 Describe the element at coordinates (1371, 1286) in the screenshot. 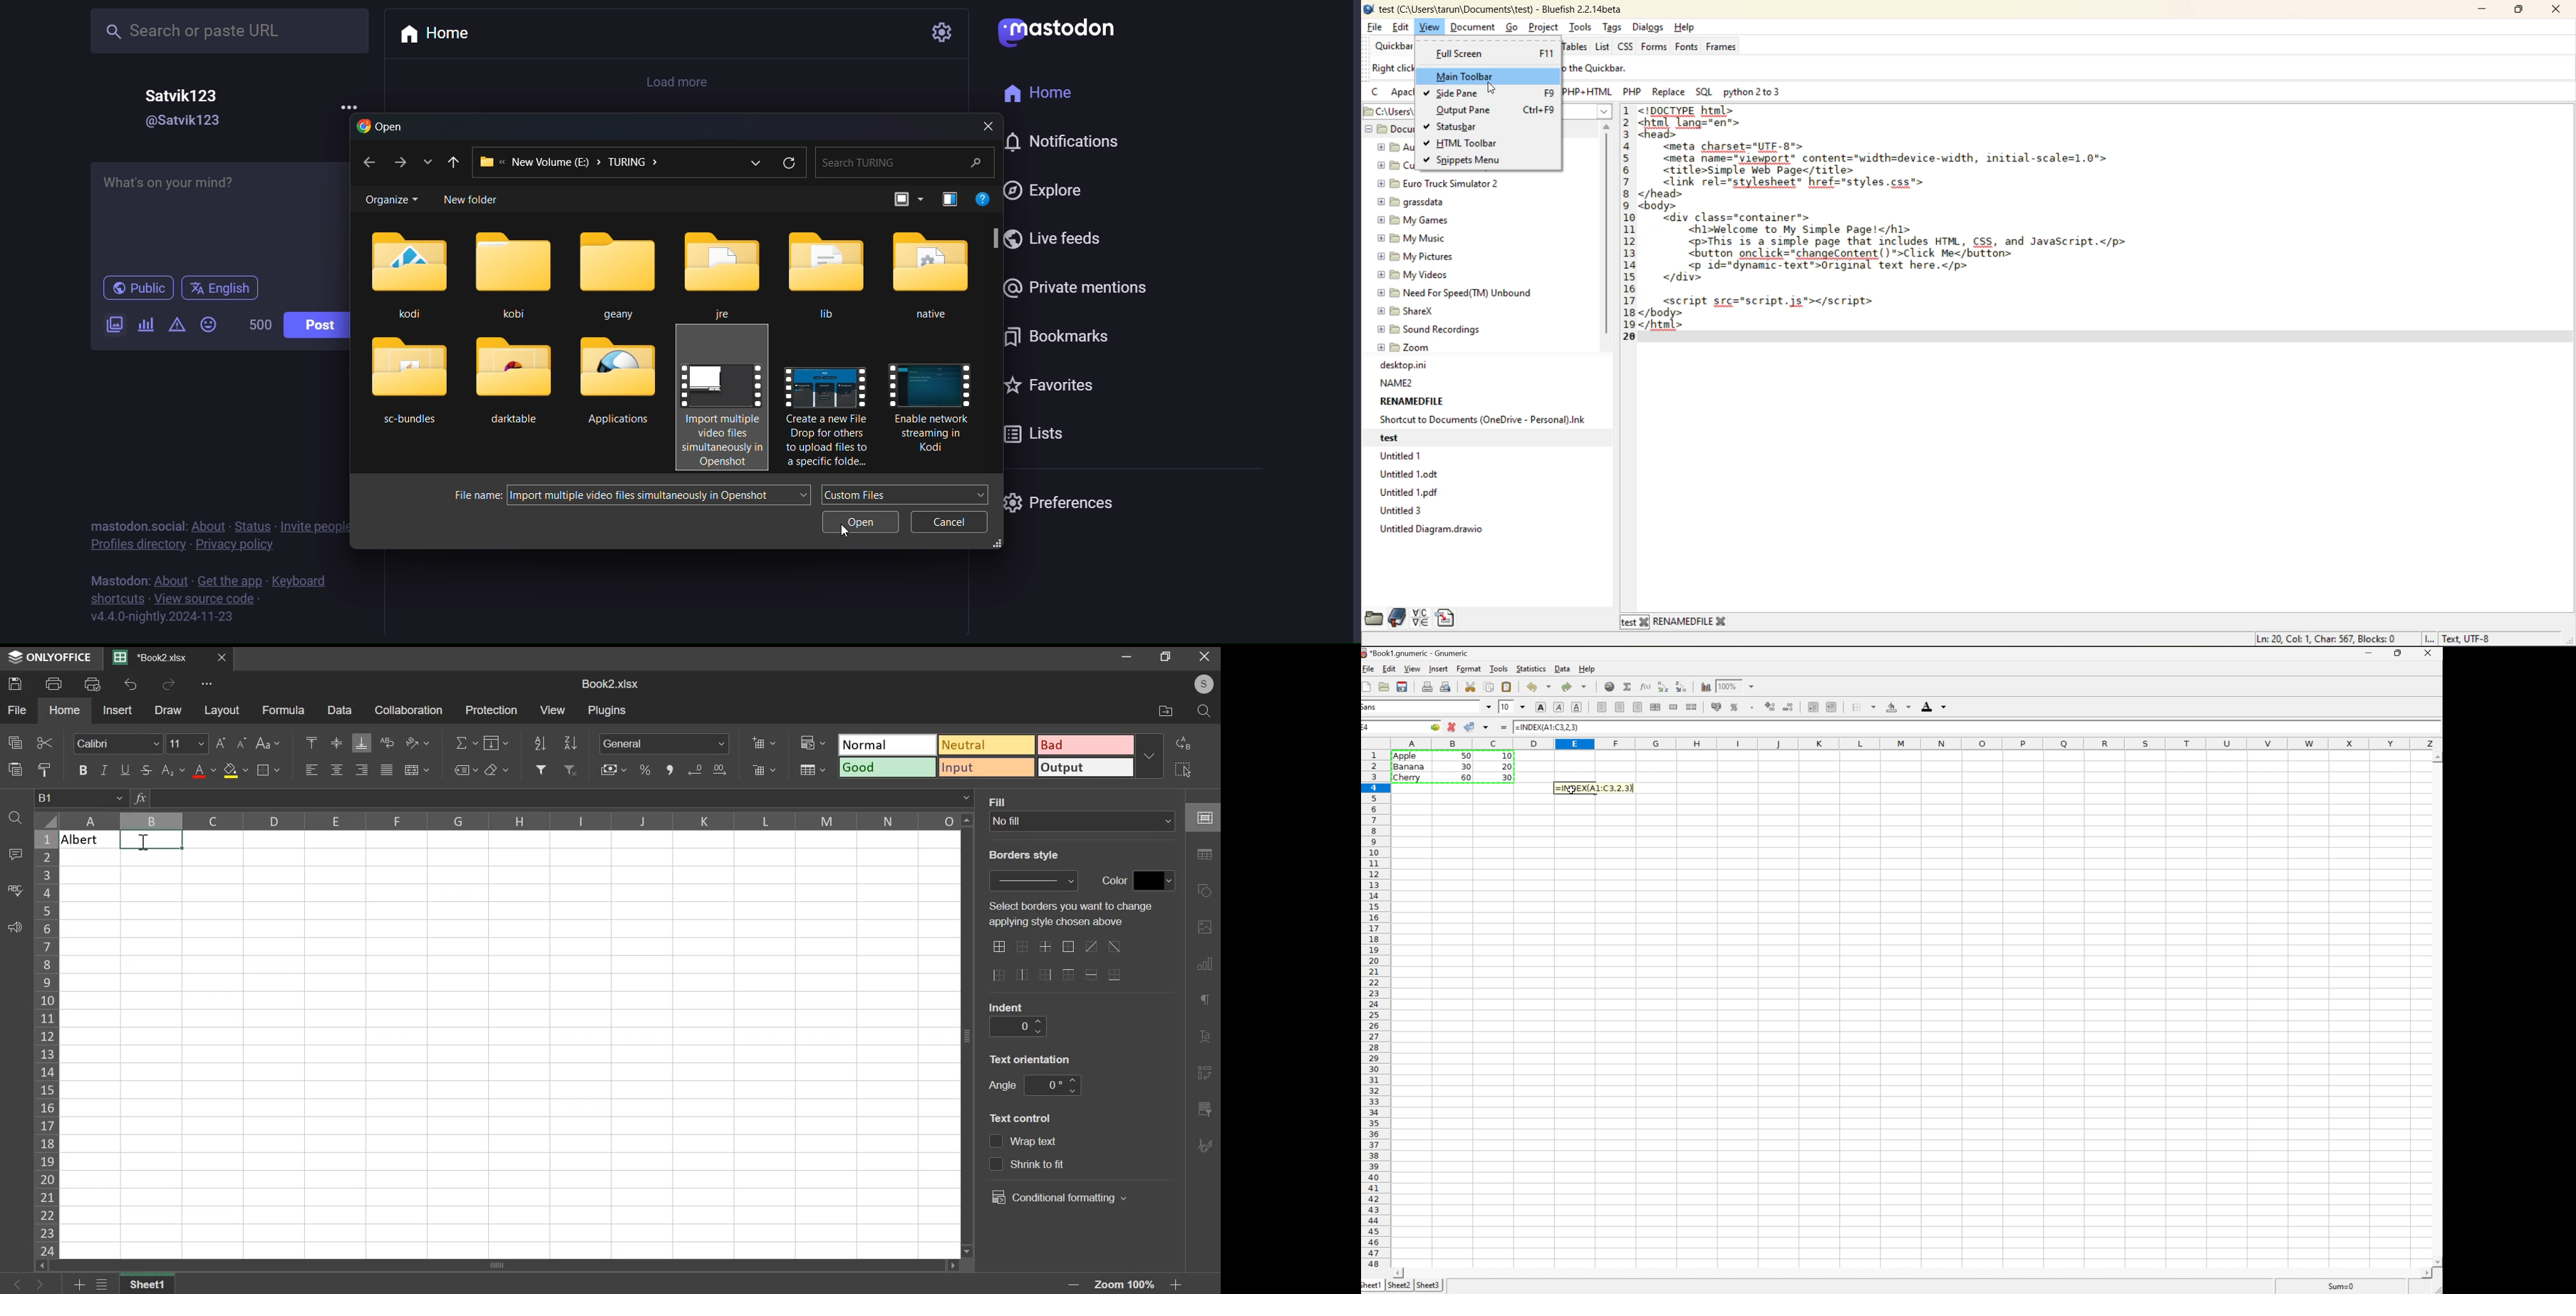

I see `sheet1` at that location.